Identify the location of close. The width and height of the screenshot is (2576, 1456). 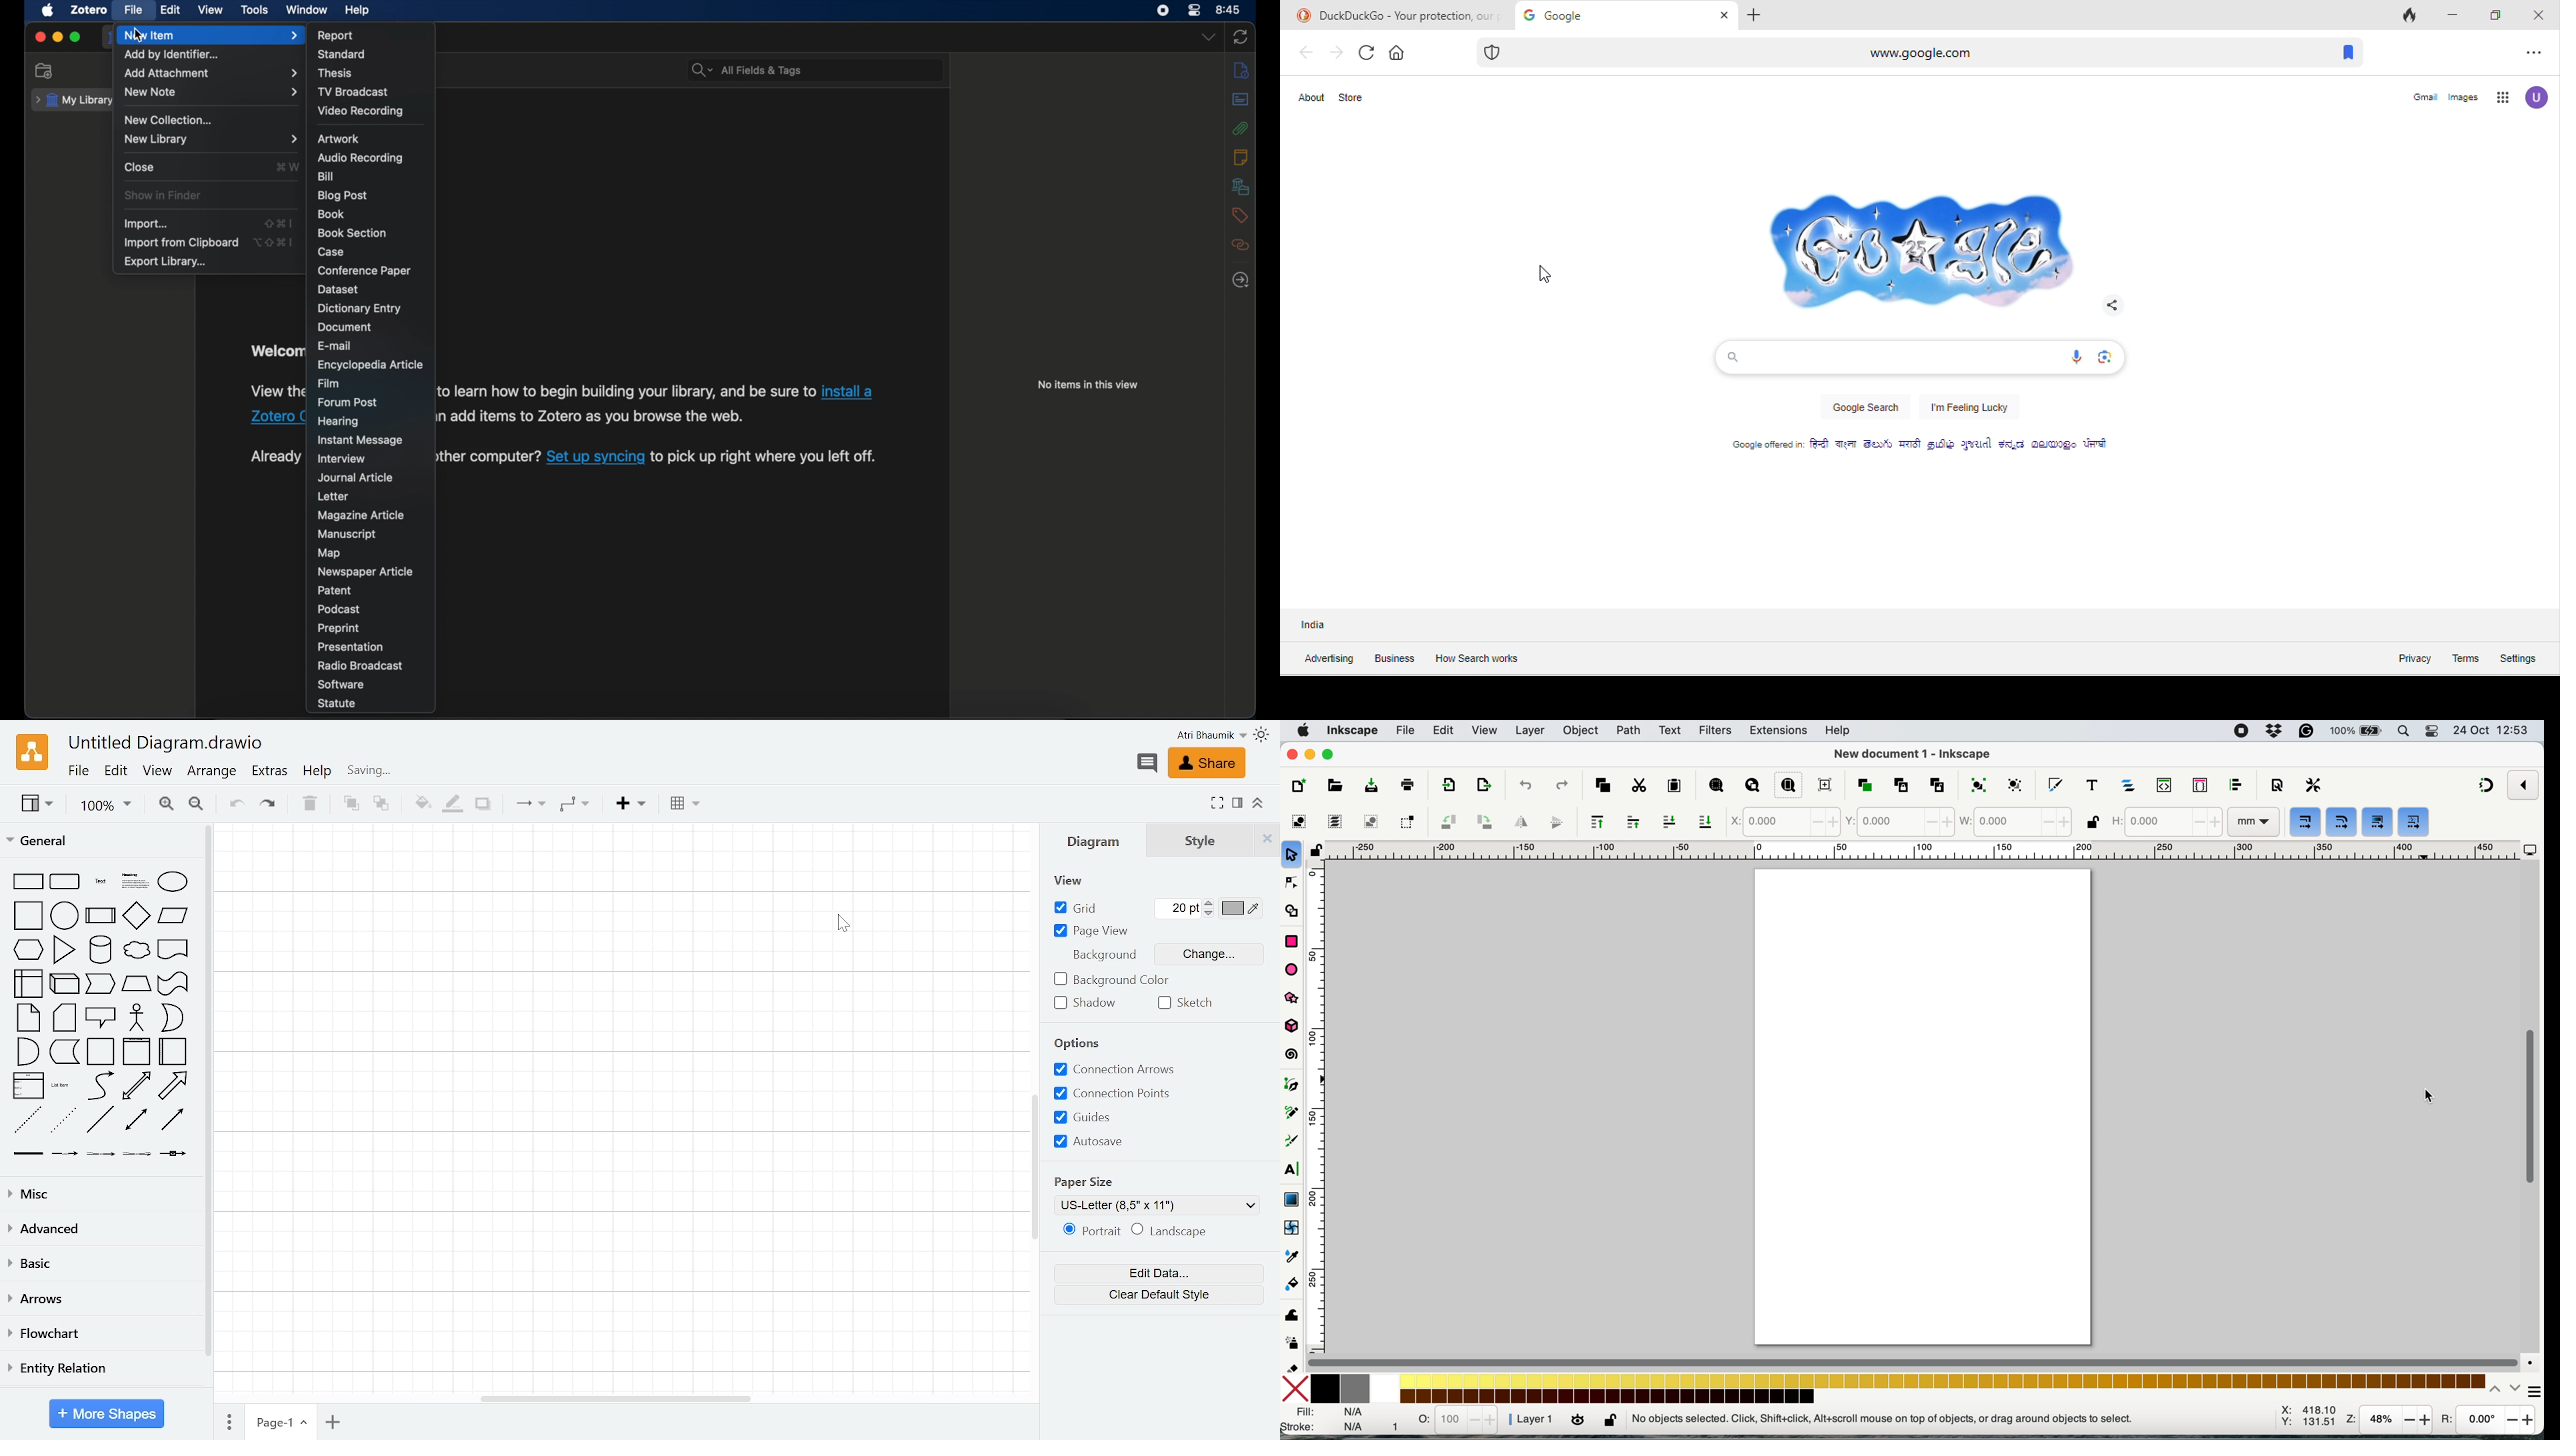
(40, 37).